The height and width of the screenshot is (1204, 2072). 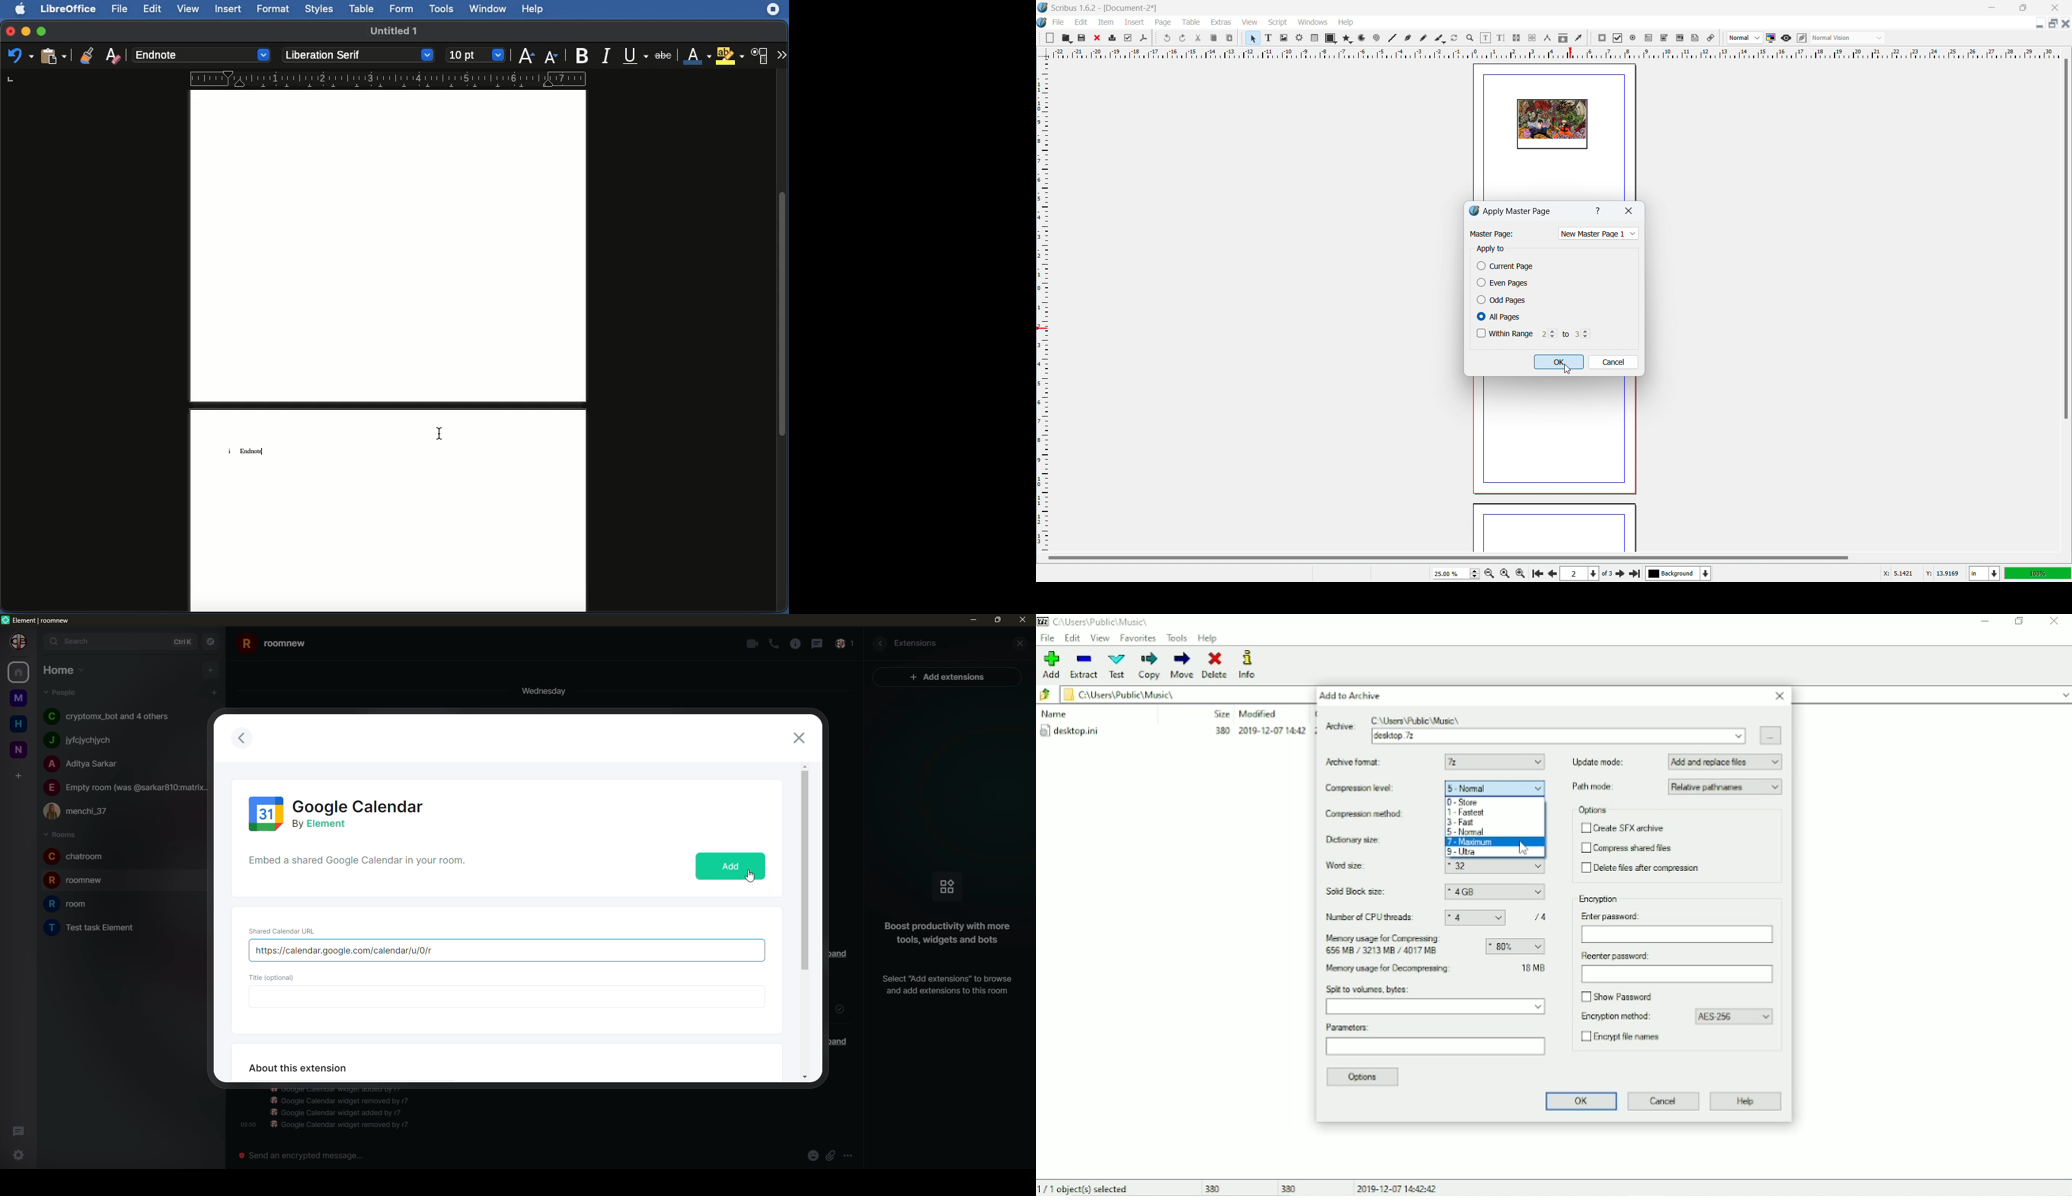 I want to click on Ruler, so click(x=300, y=77).